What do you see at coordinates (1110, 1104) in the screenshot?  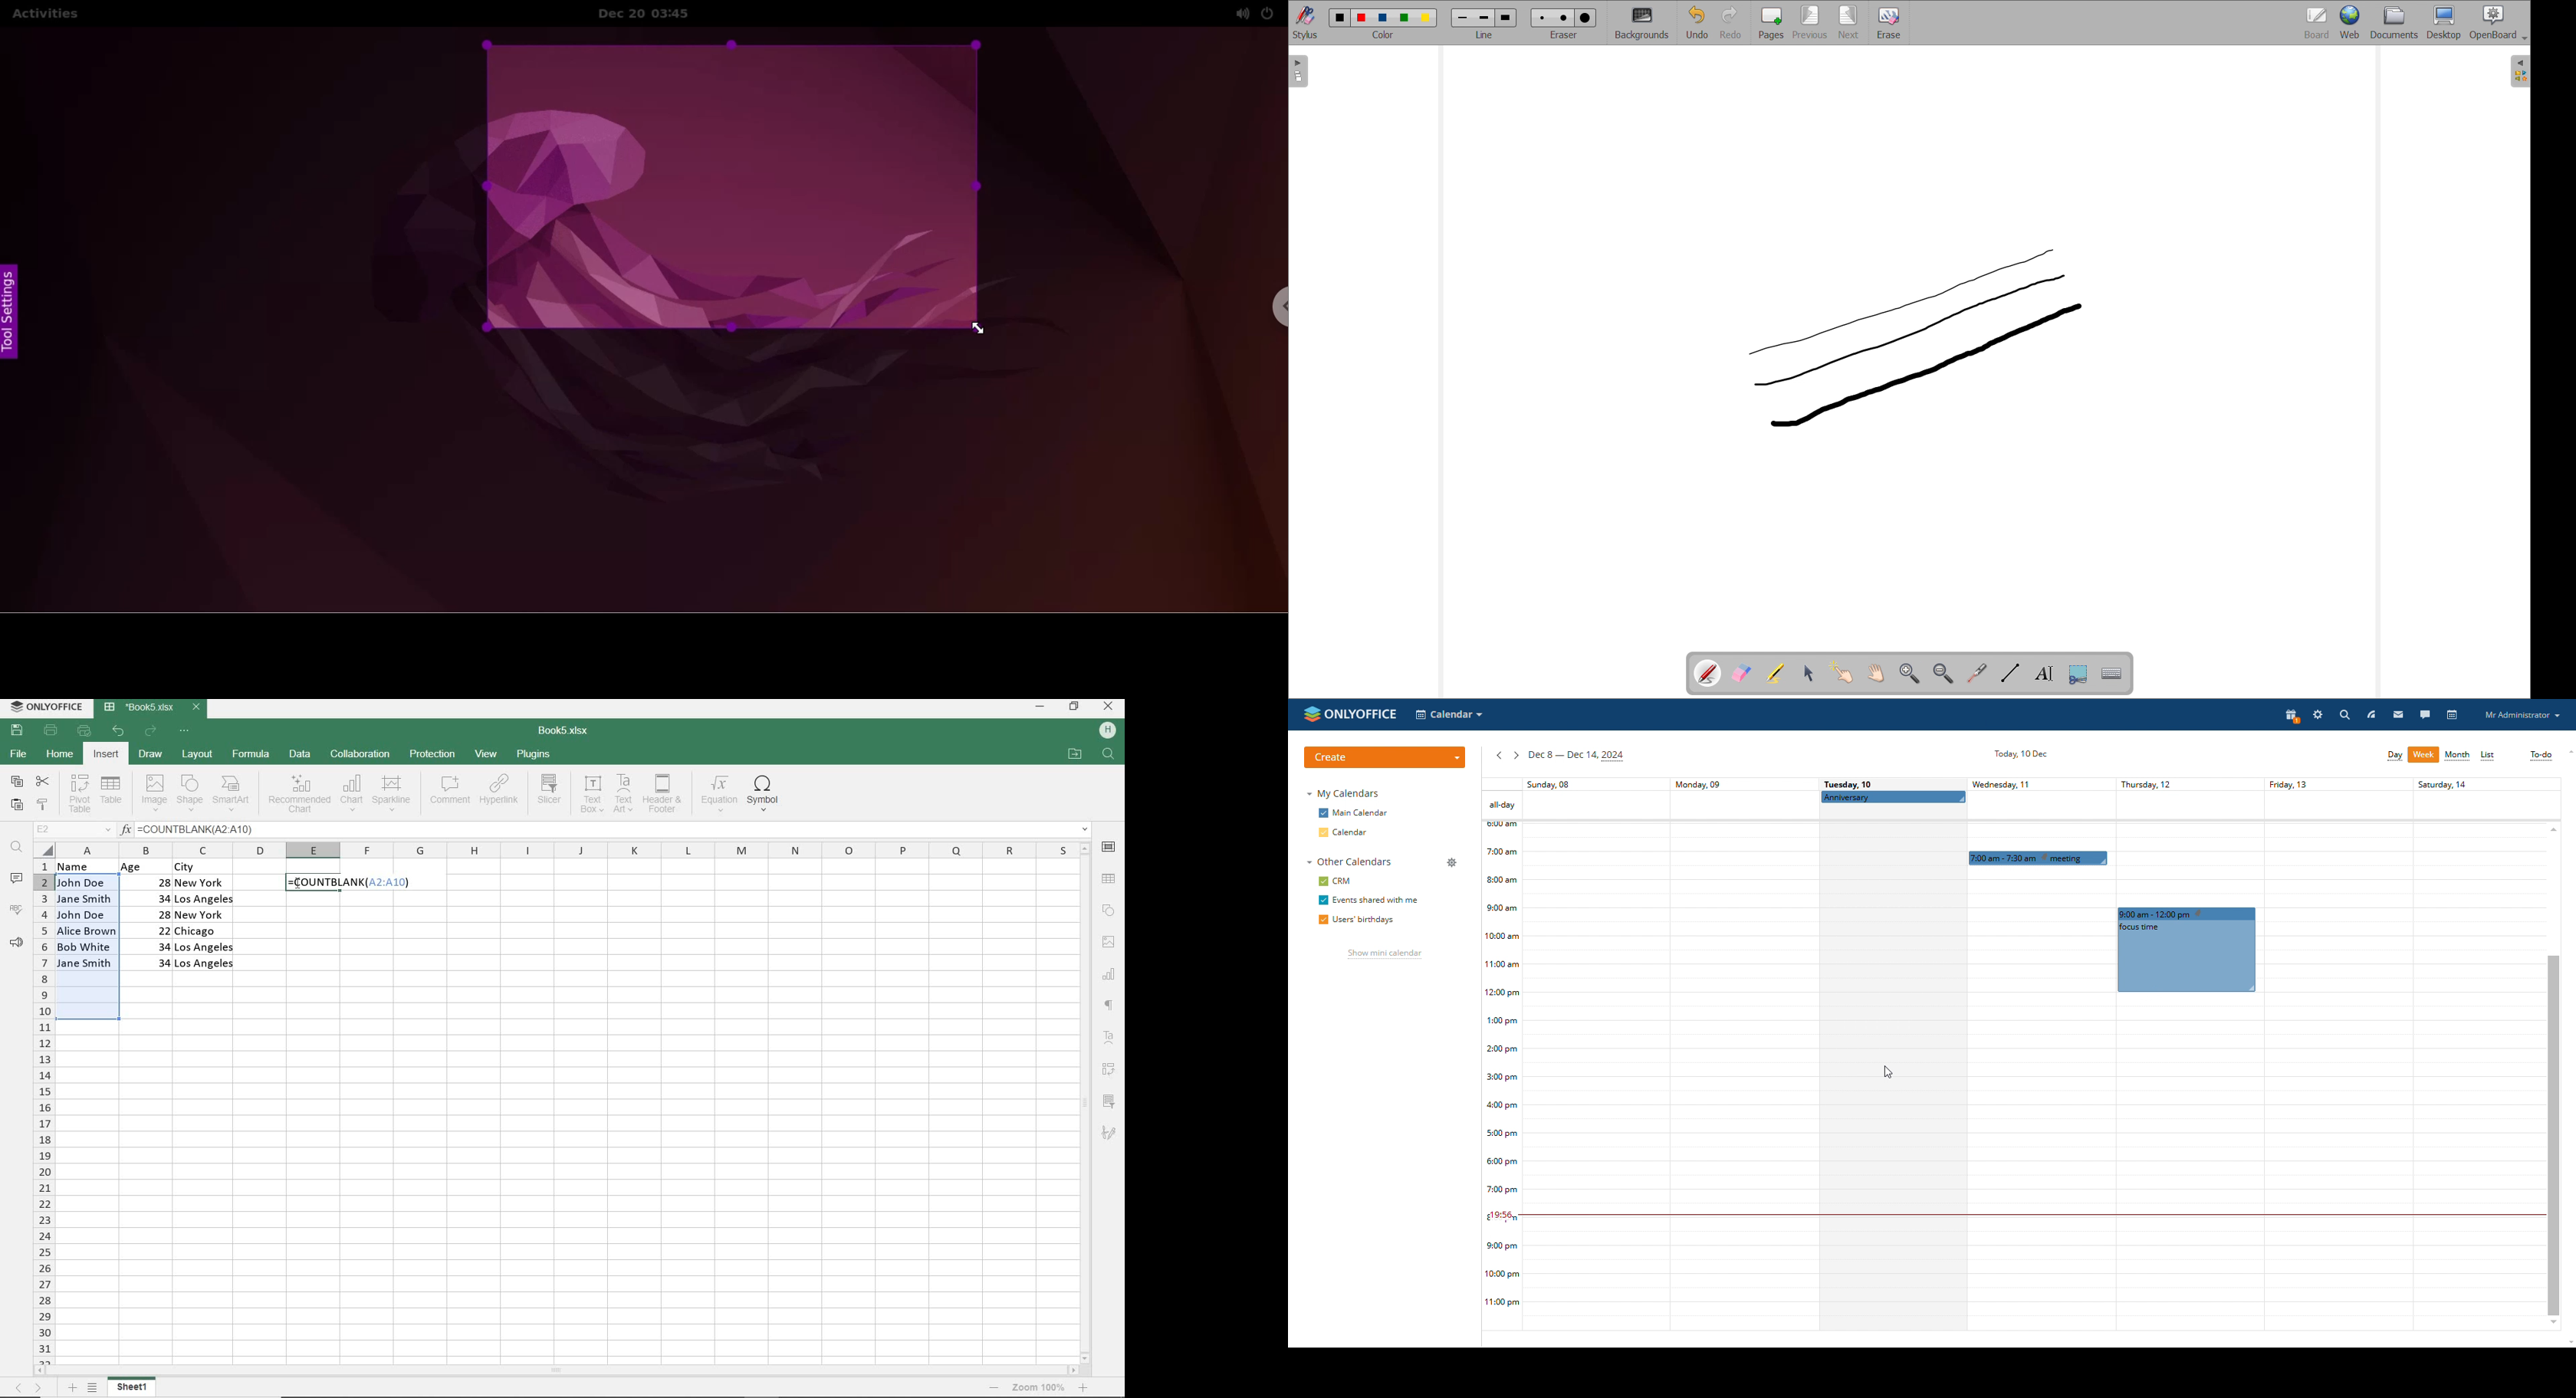 I see `SLICER` at bounding box center [1110, 1104].